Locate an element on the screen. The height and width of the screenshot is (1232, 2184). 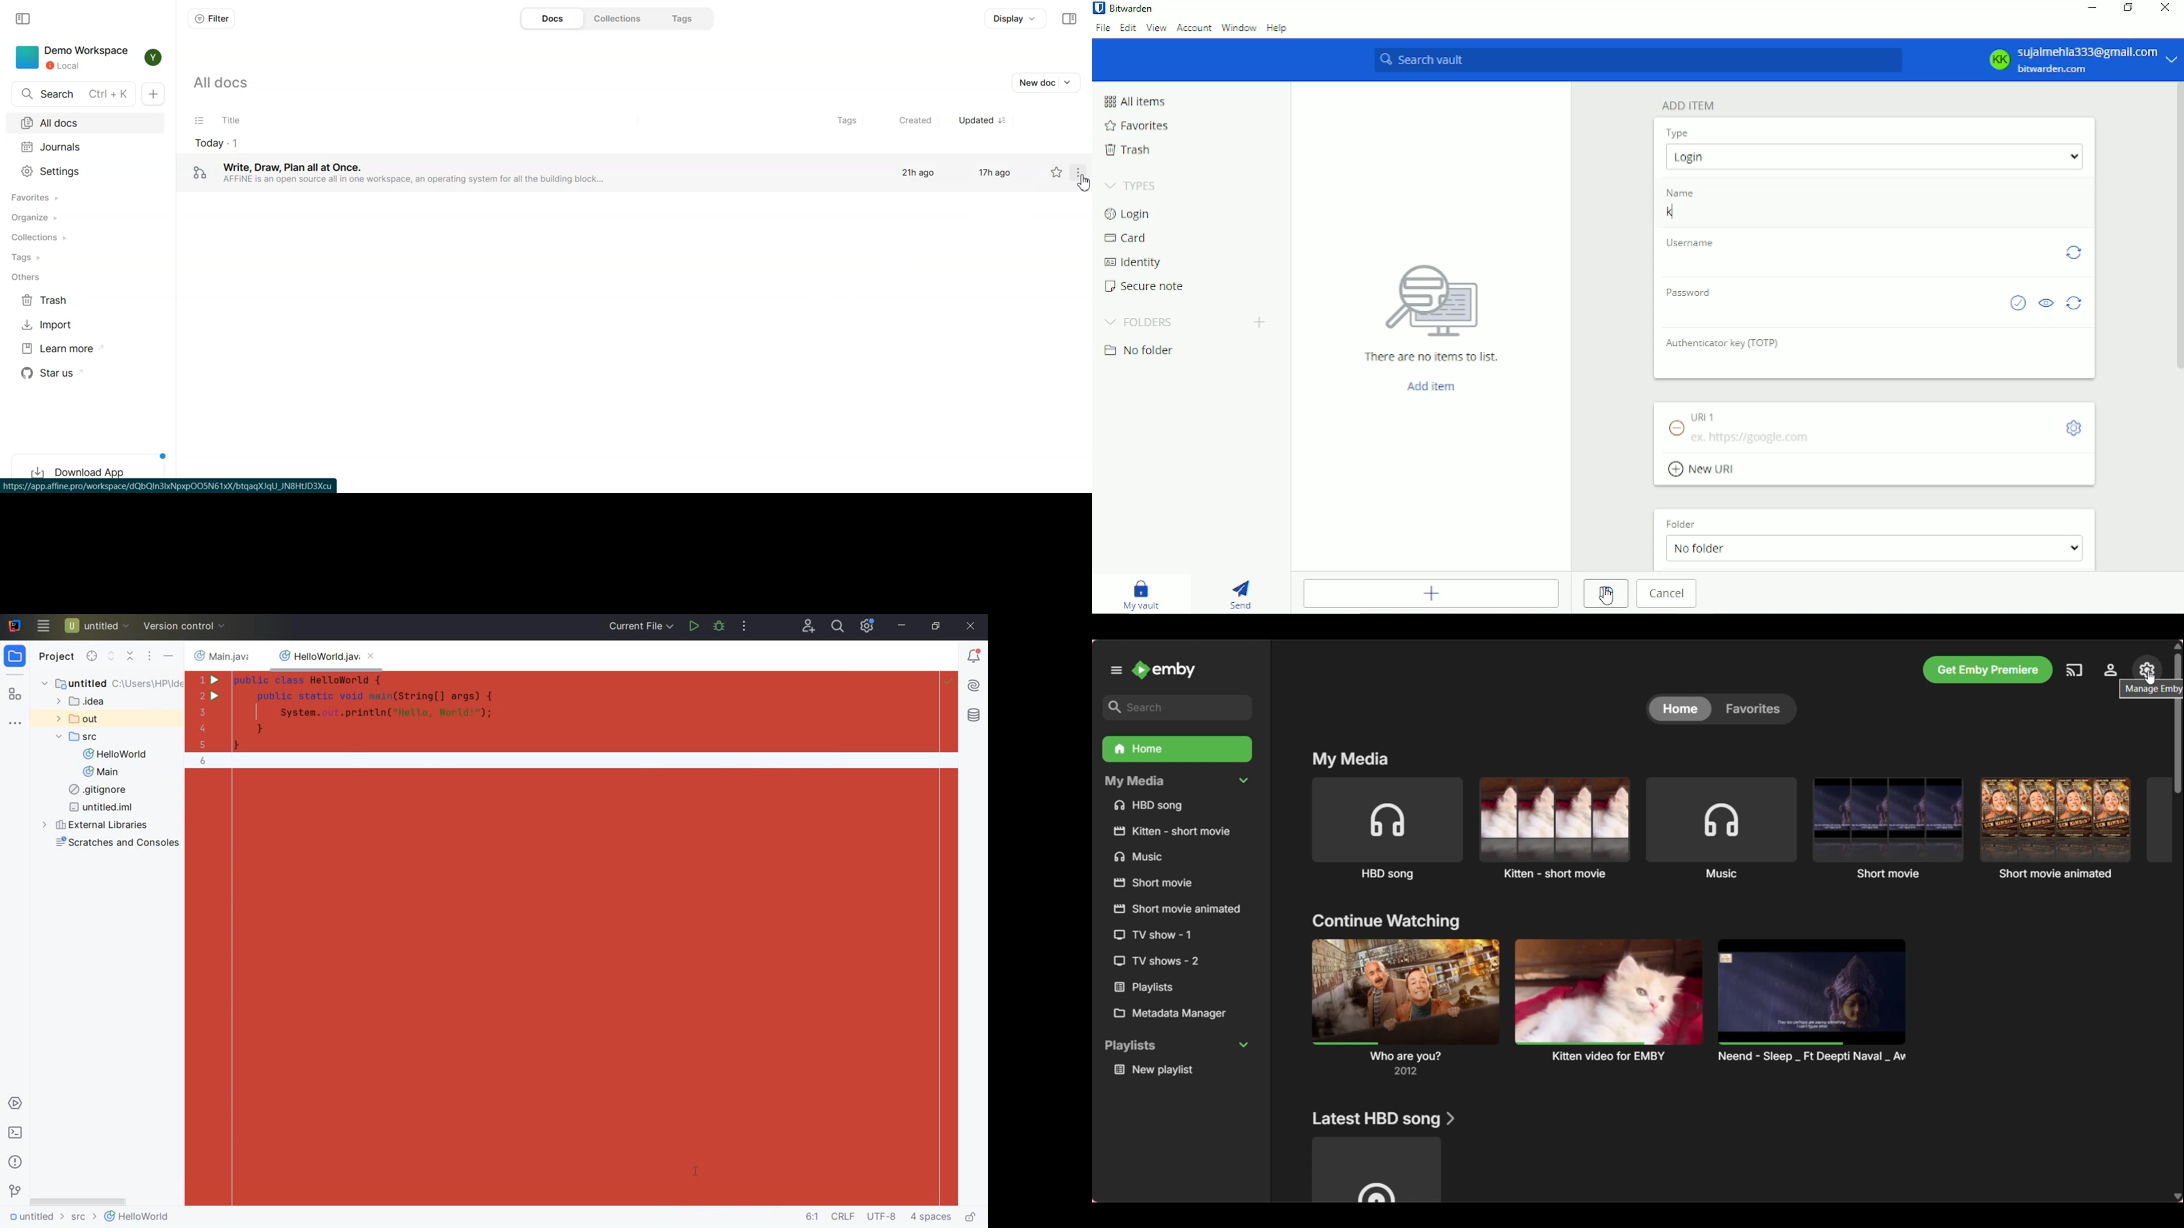
Journals is located at coordinates (85, 147).